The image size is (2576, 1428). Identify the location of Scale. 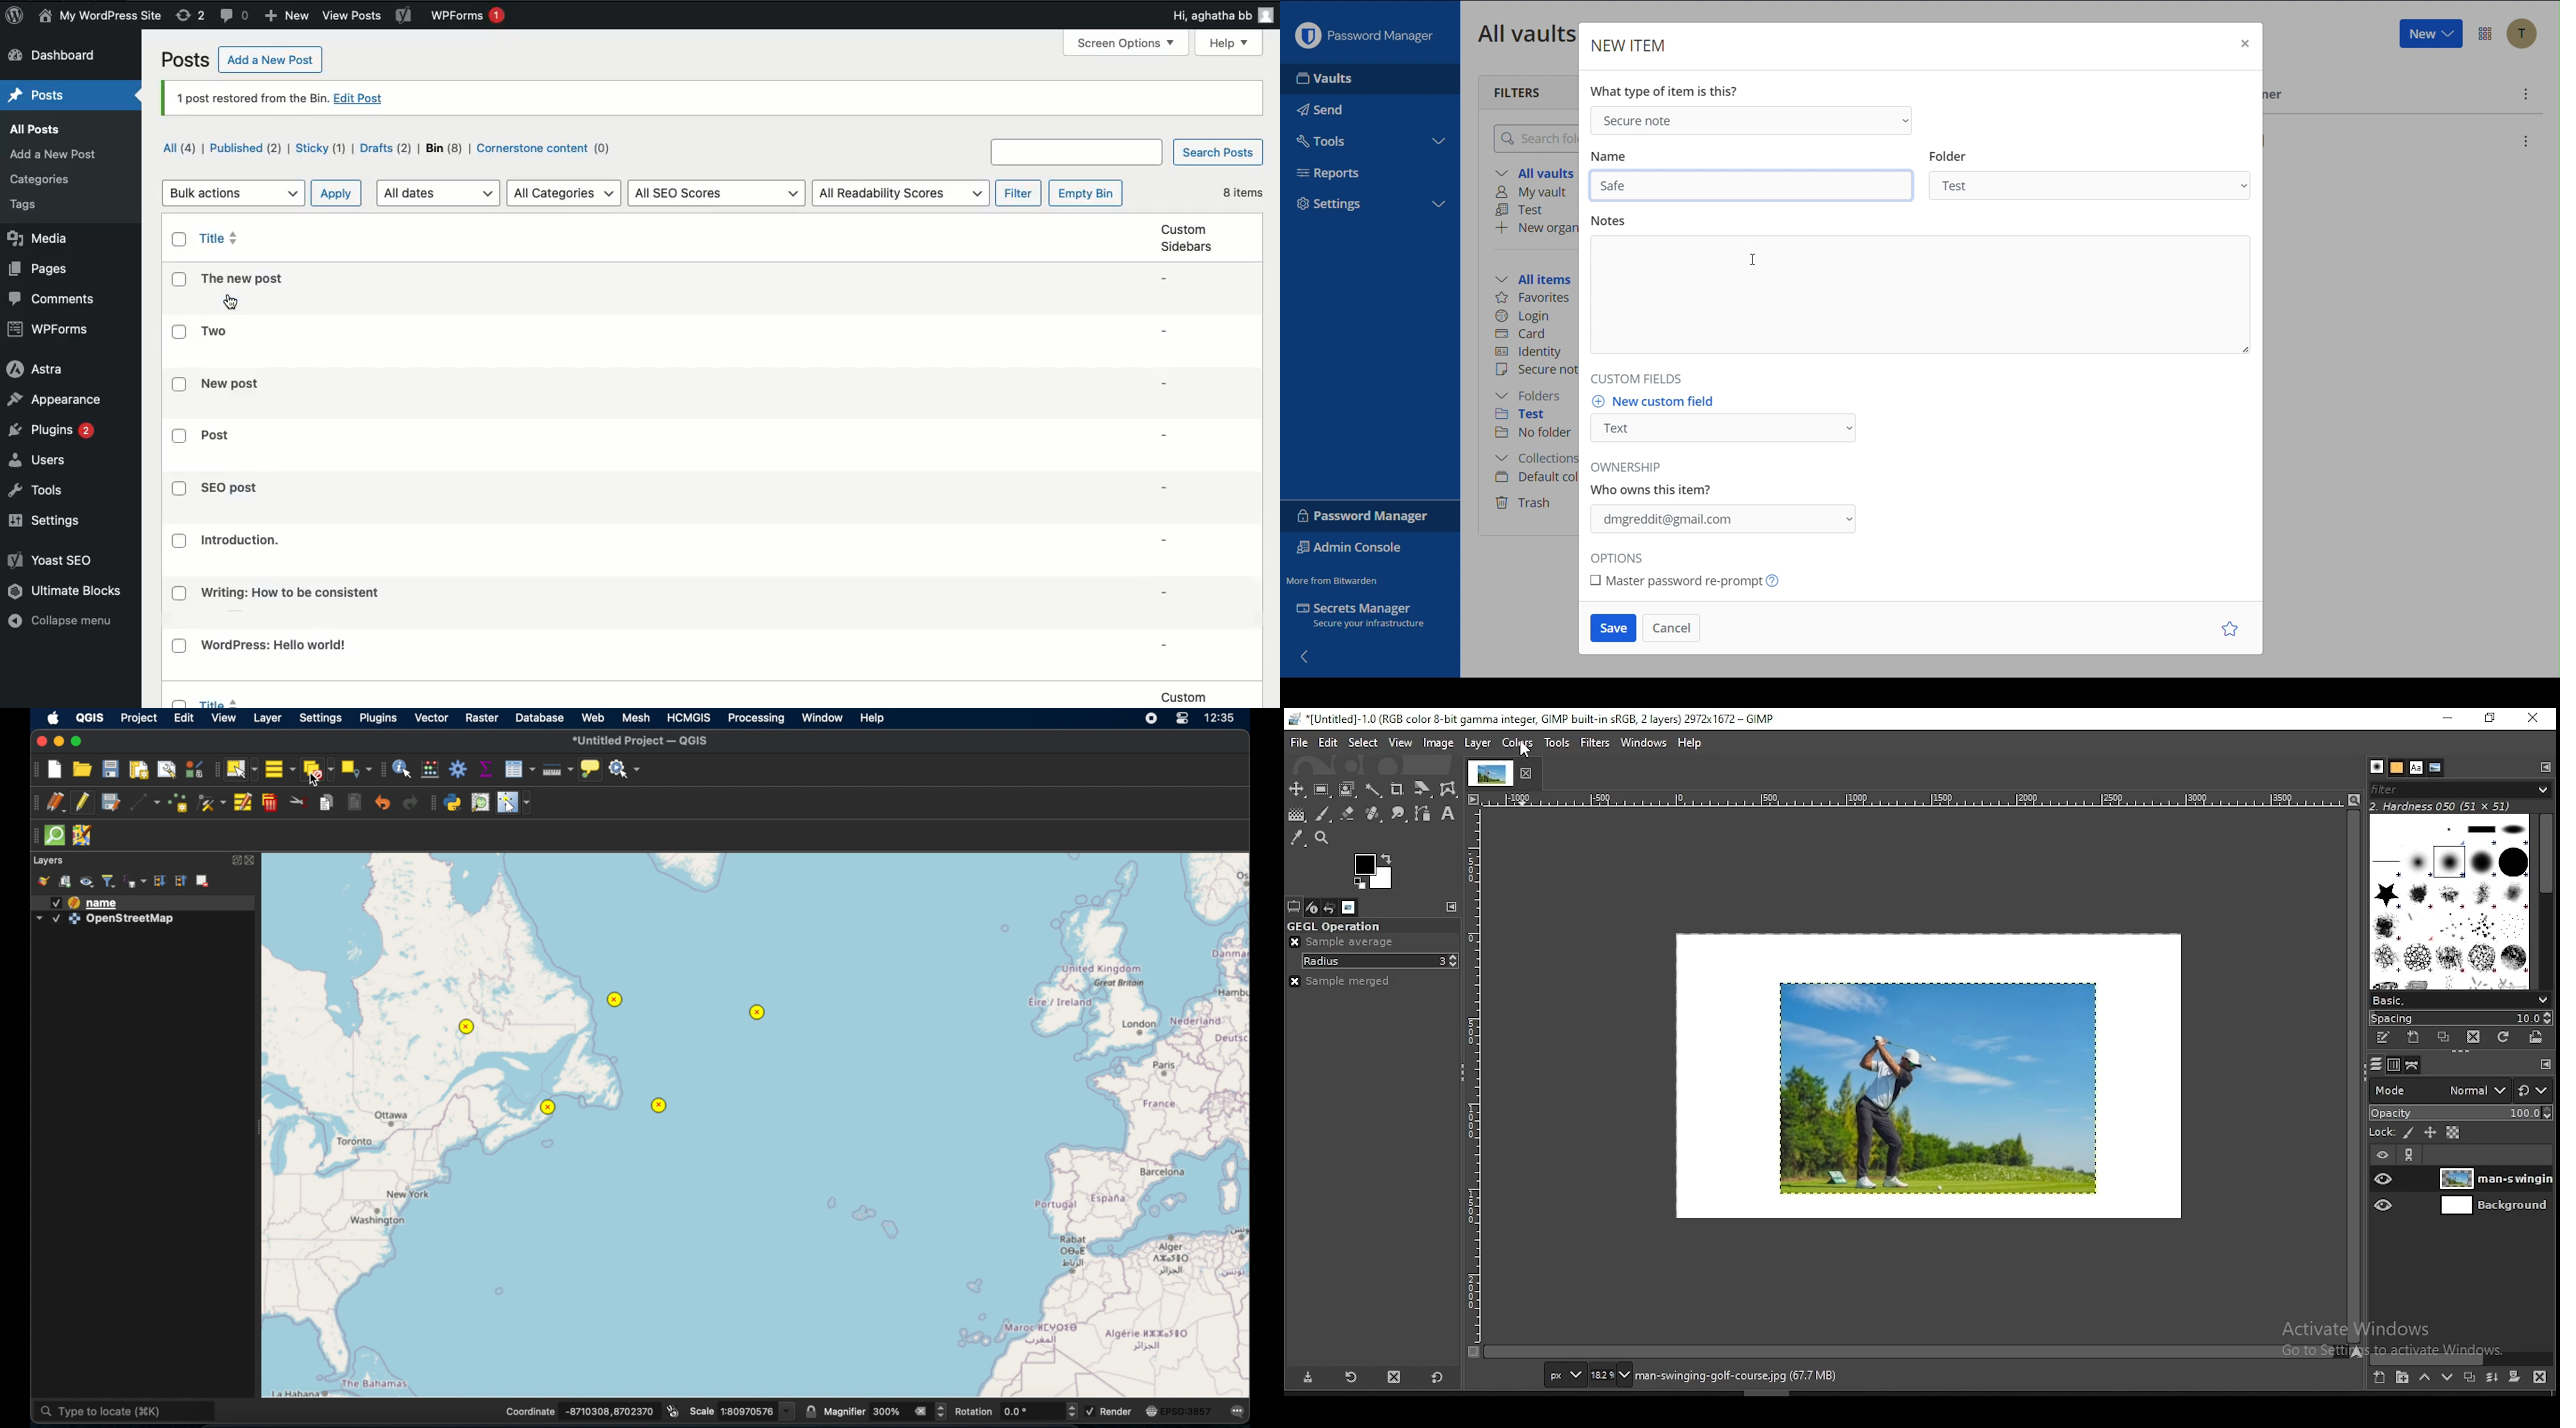
(702, 1412).